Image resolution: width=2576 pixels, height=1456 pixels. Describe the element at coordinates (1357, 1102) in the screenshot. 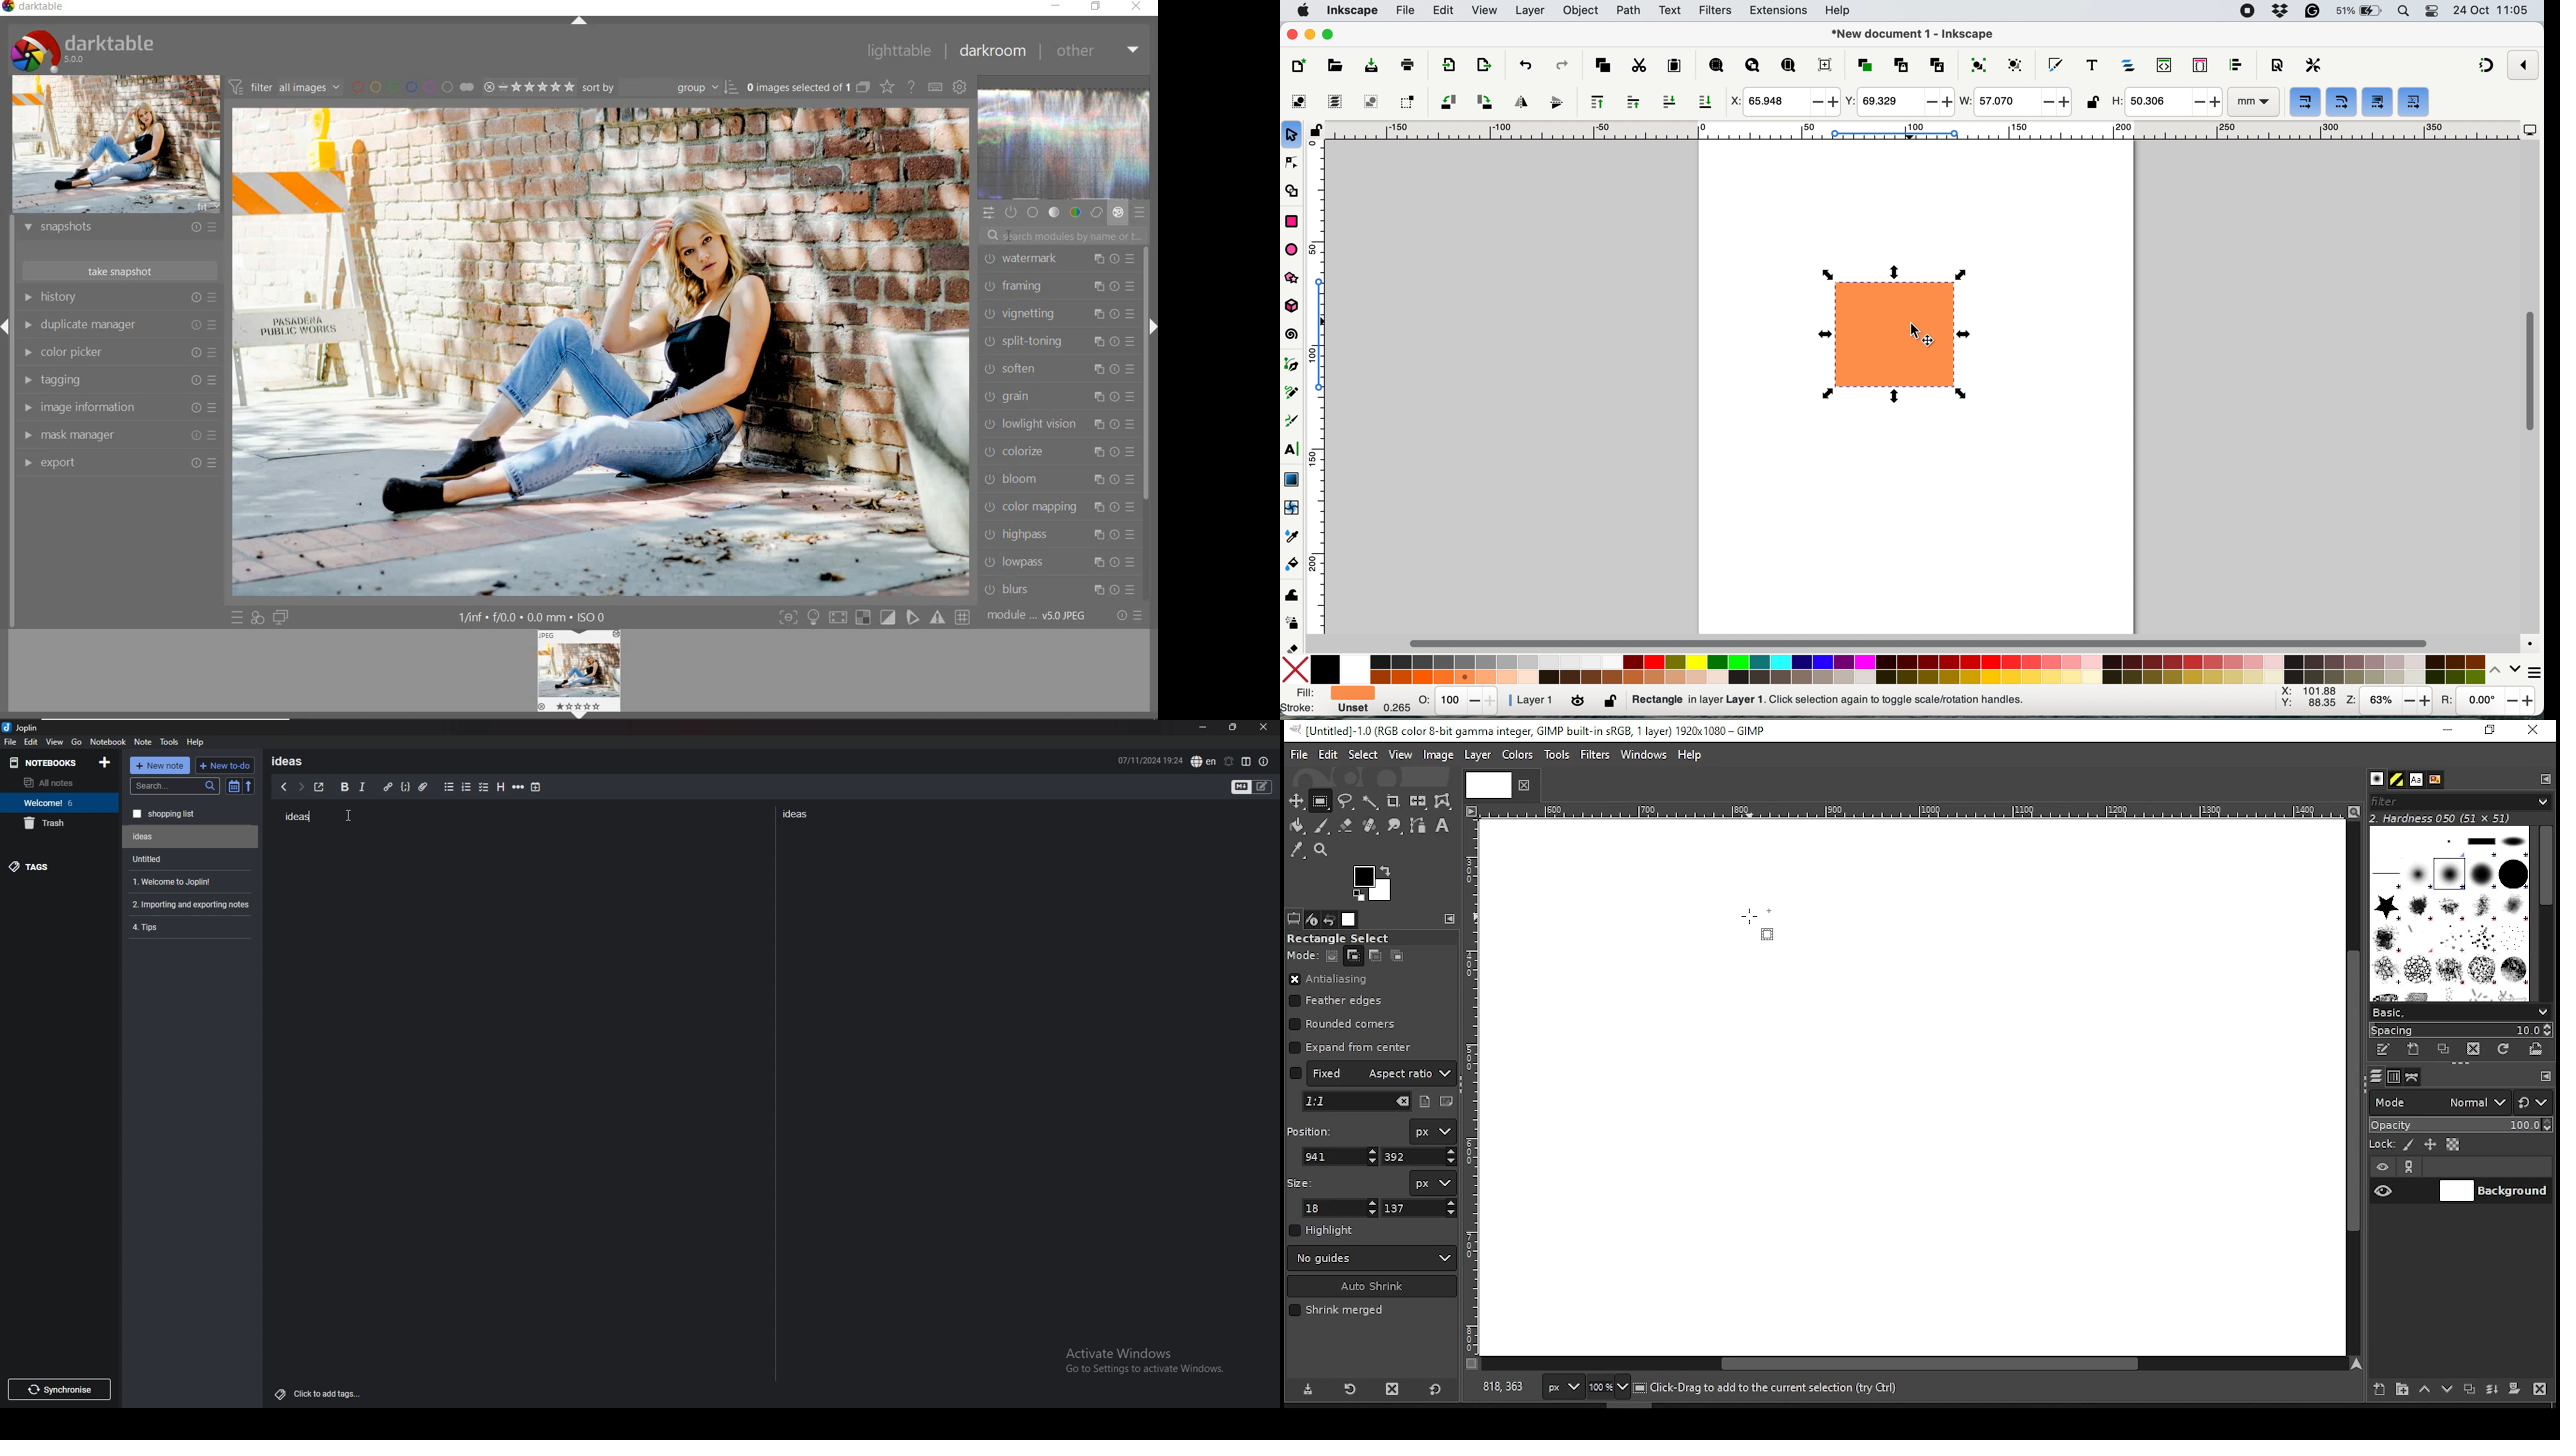

I see `pick aspect ration` at that location.